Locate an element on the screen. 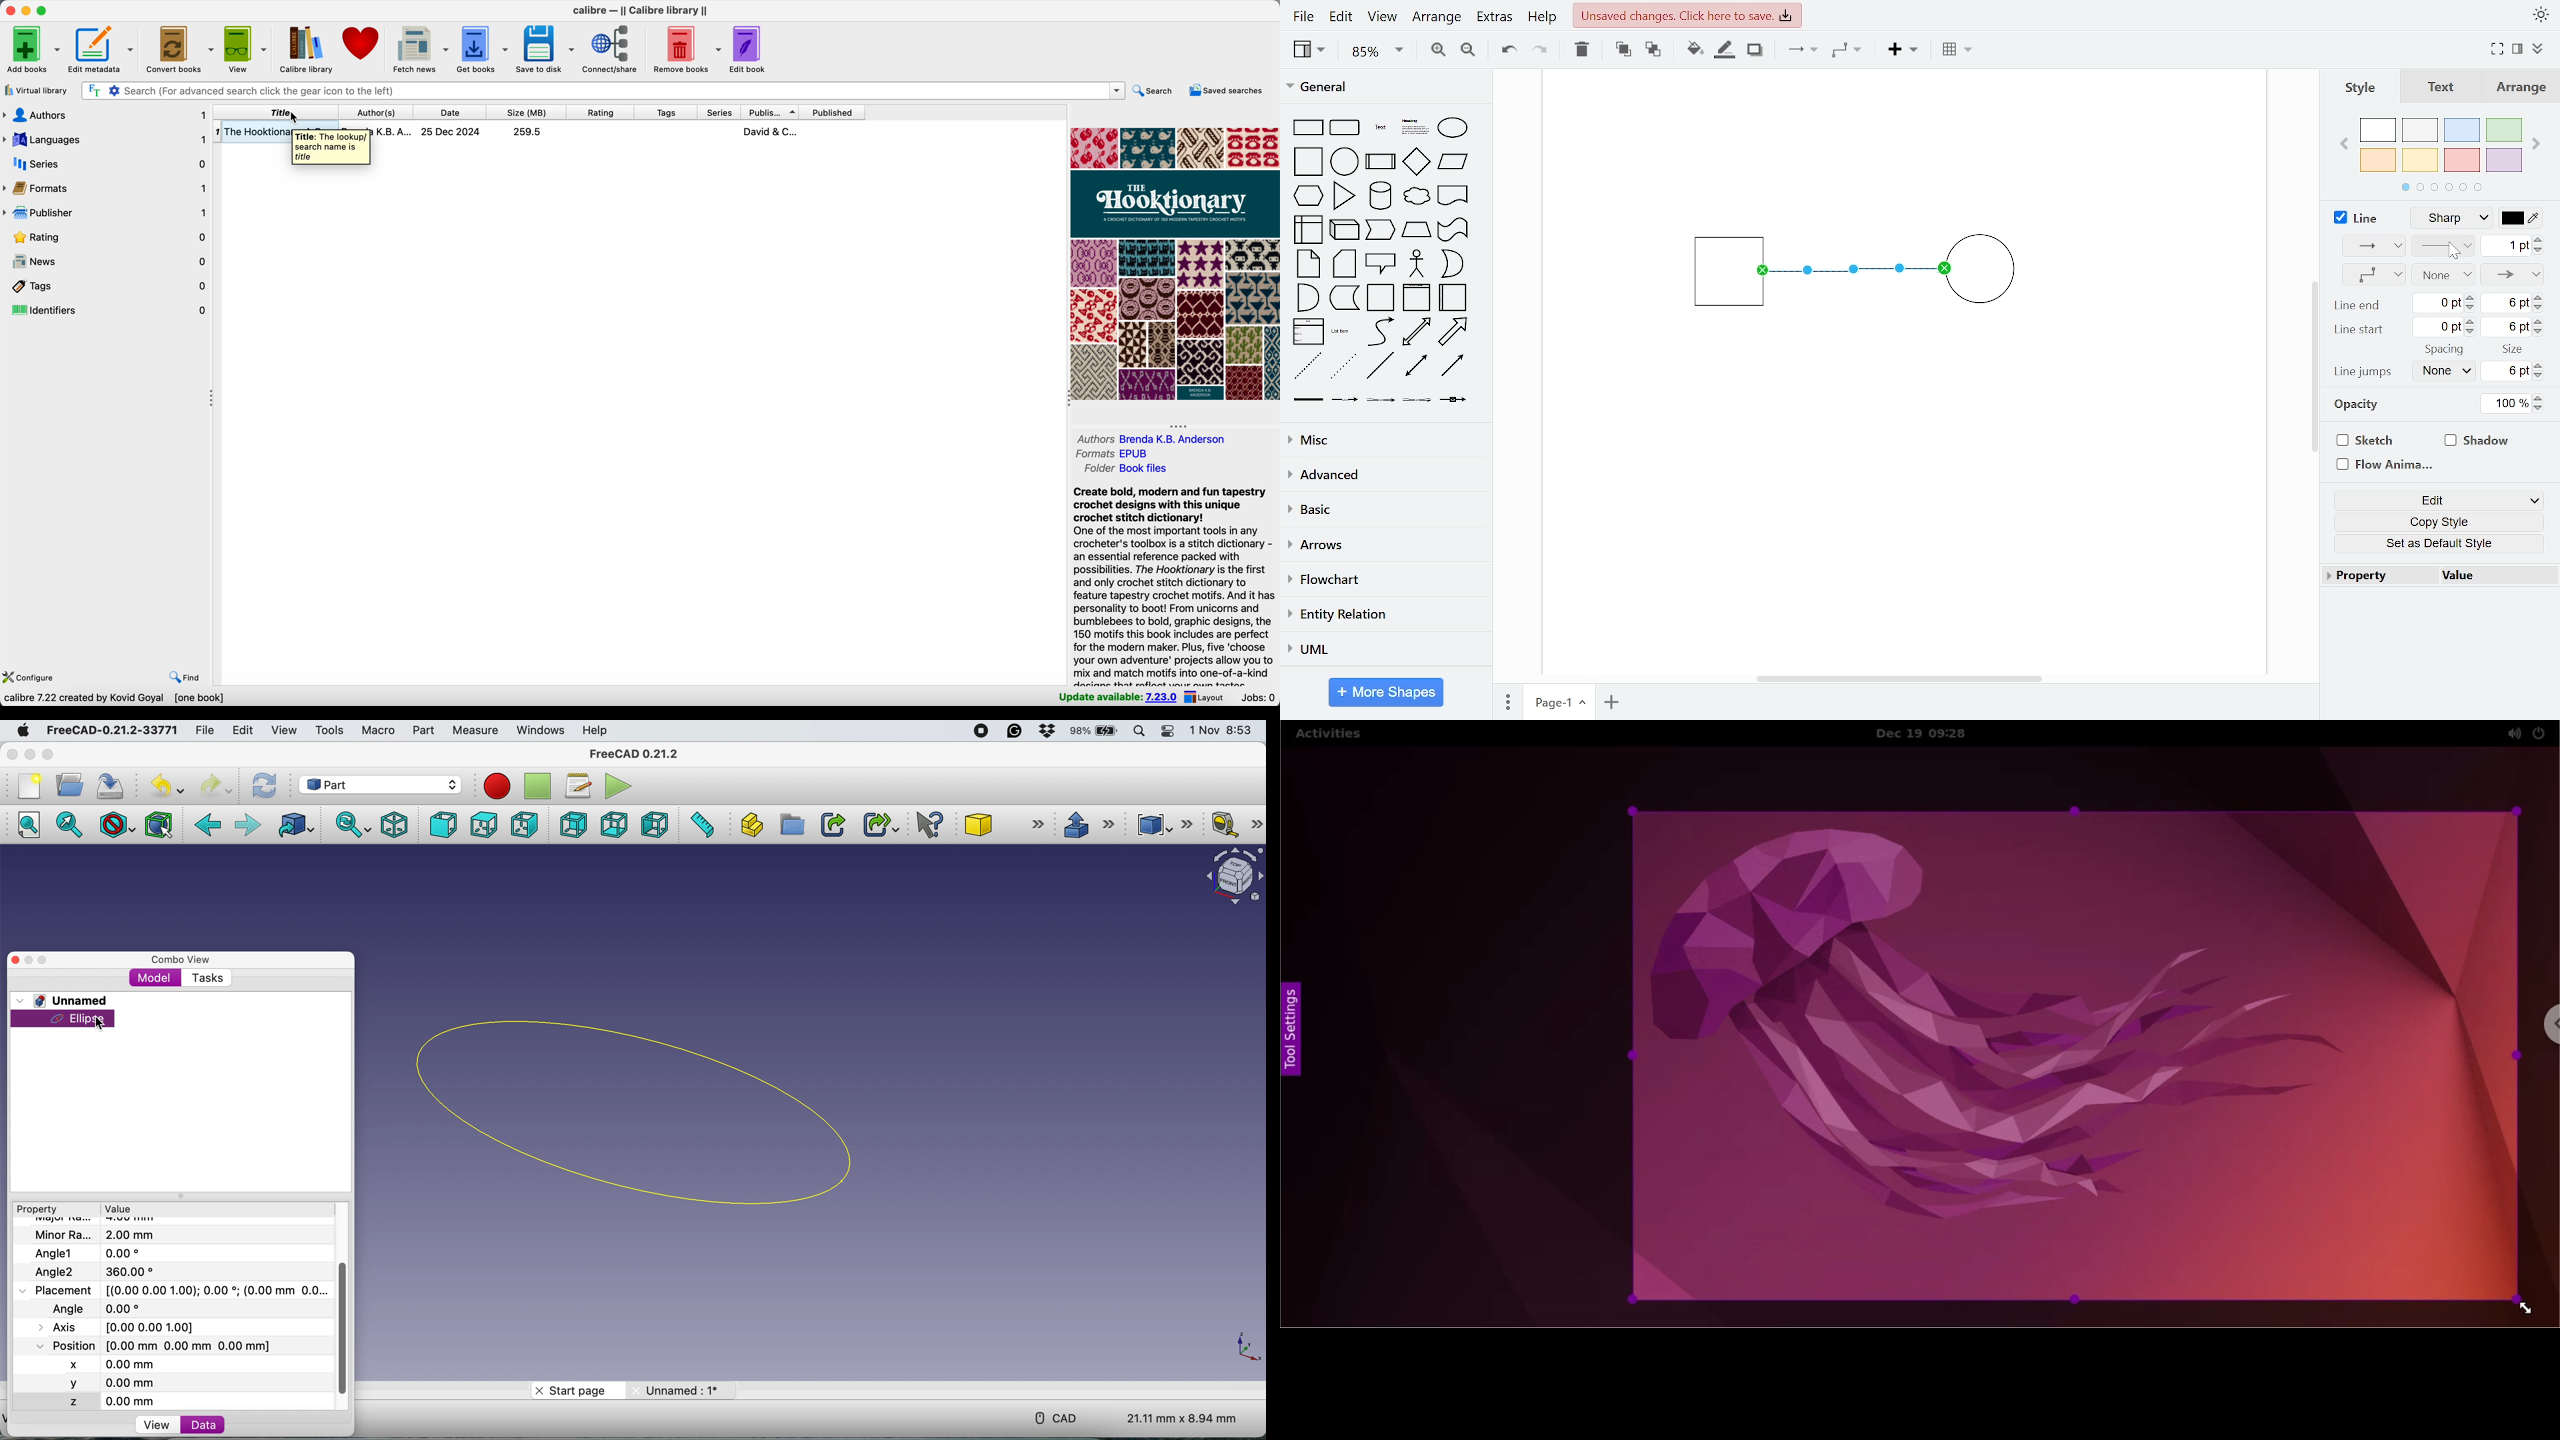  search is located at coordinates (1155, 88).